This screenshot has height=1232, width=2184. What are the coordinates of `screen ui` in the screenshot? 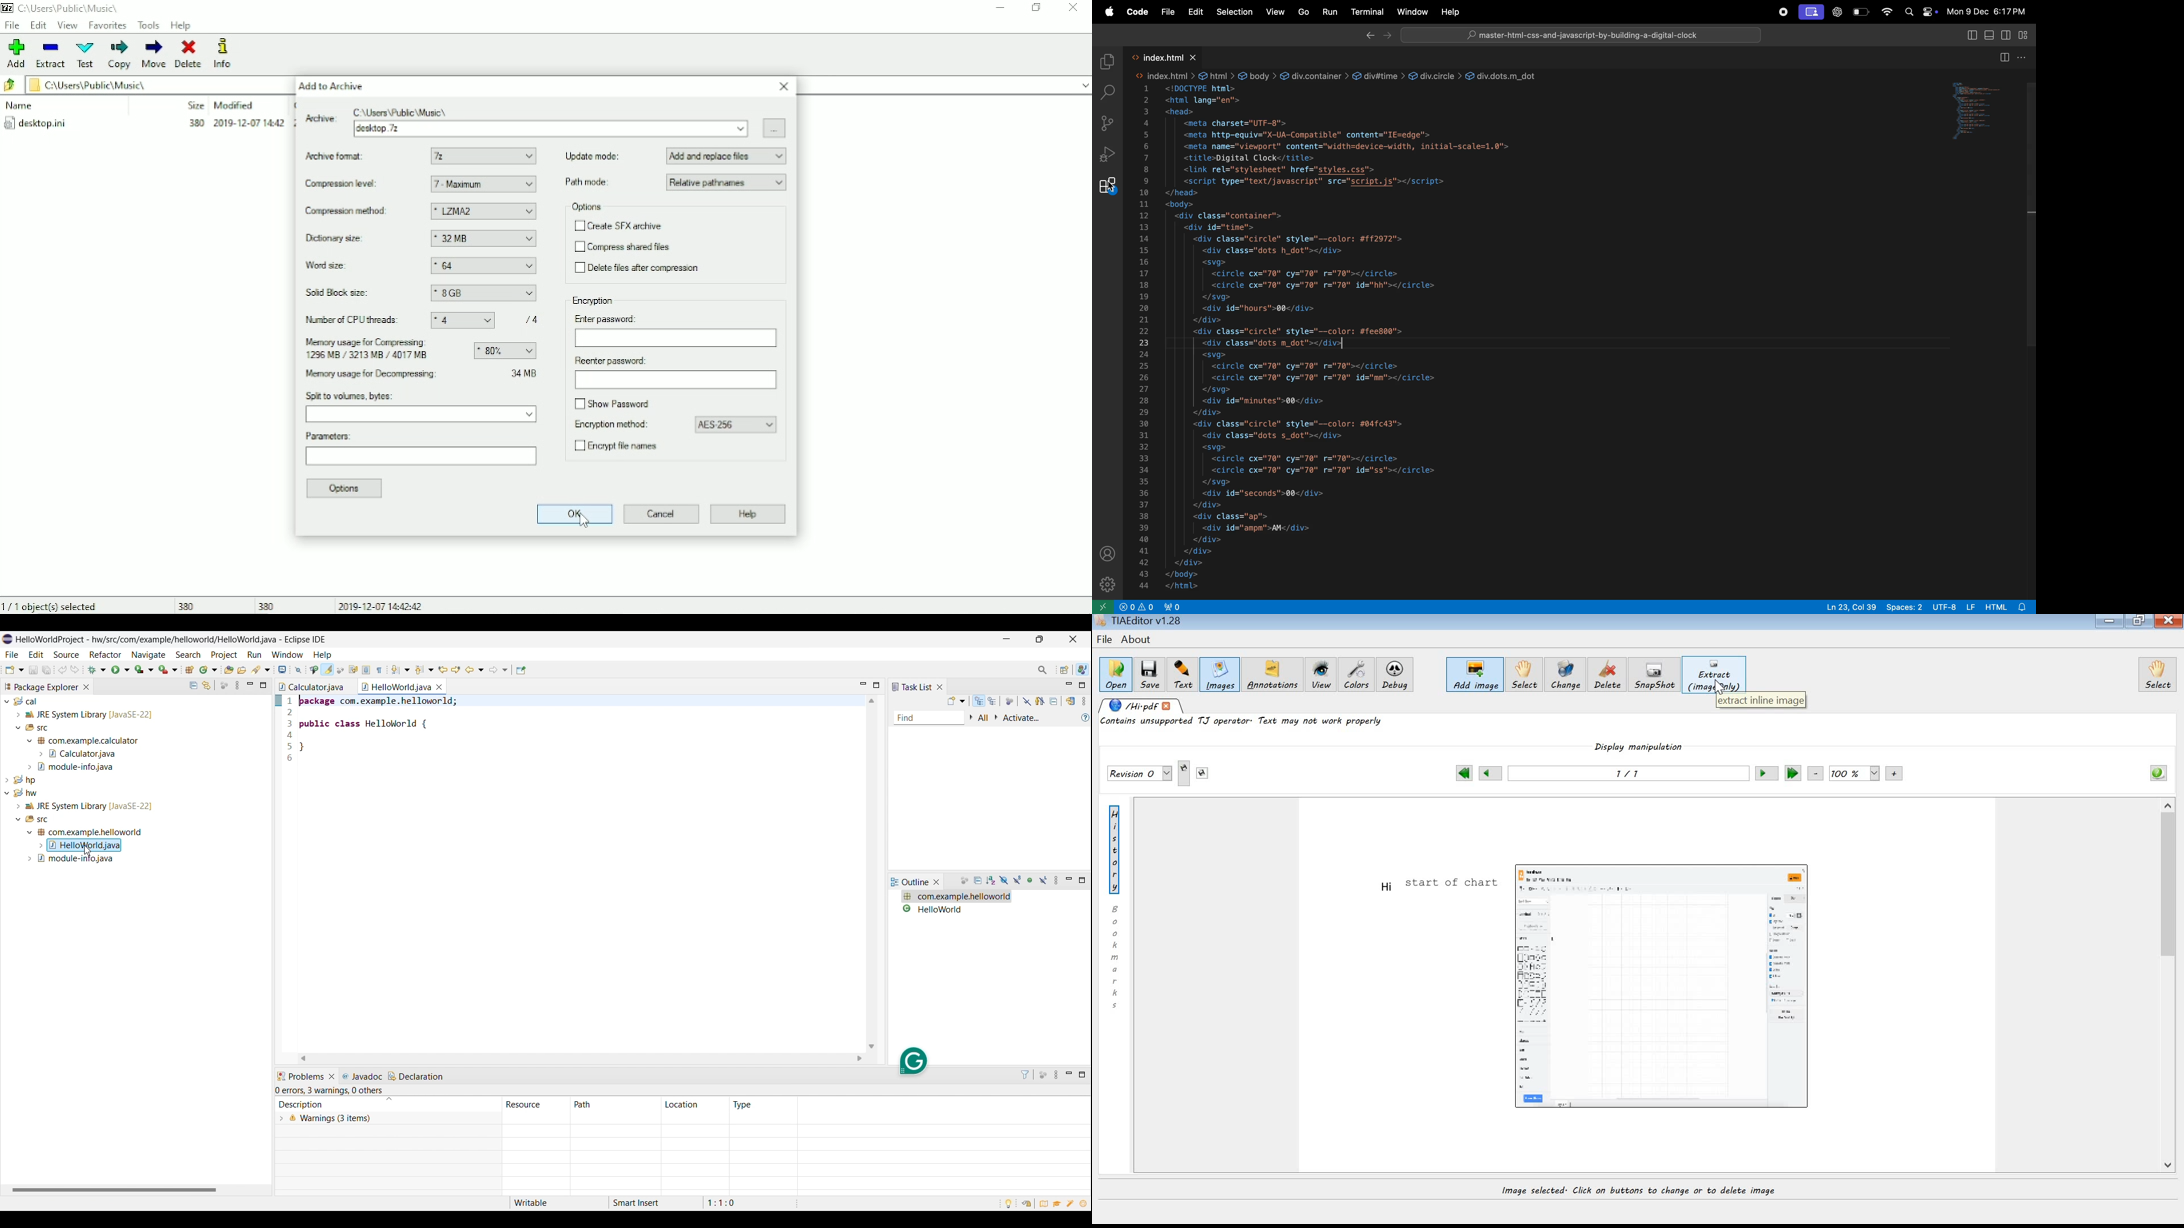 It's located at (1811, 12).